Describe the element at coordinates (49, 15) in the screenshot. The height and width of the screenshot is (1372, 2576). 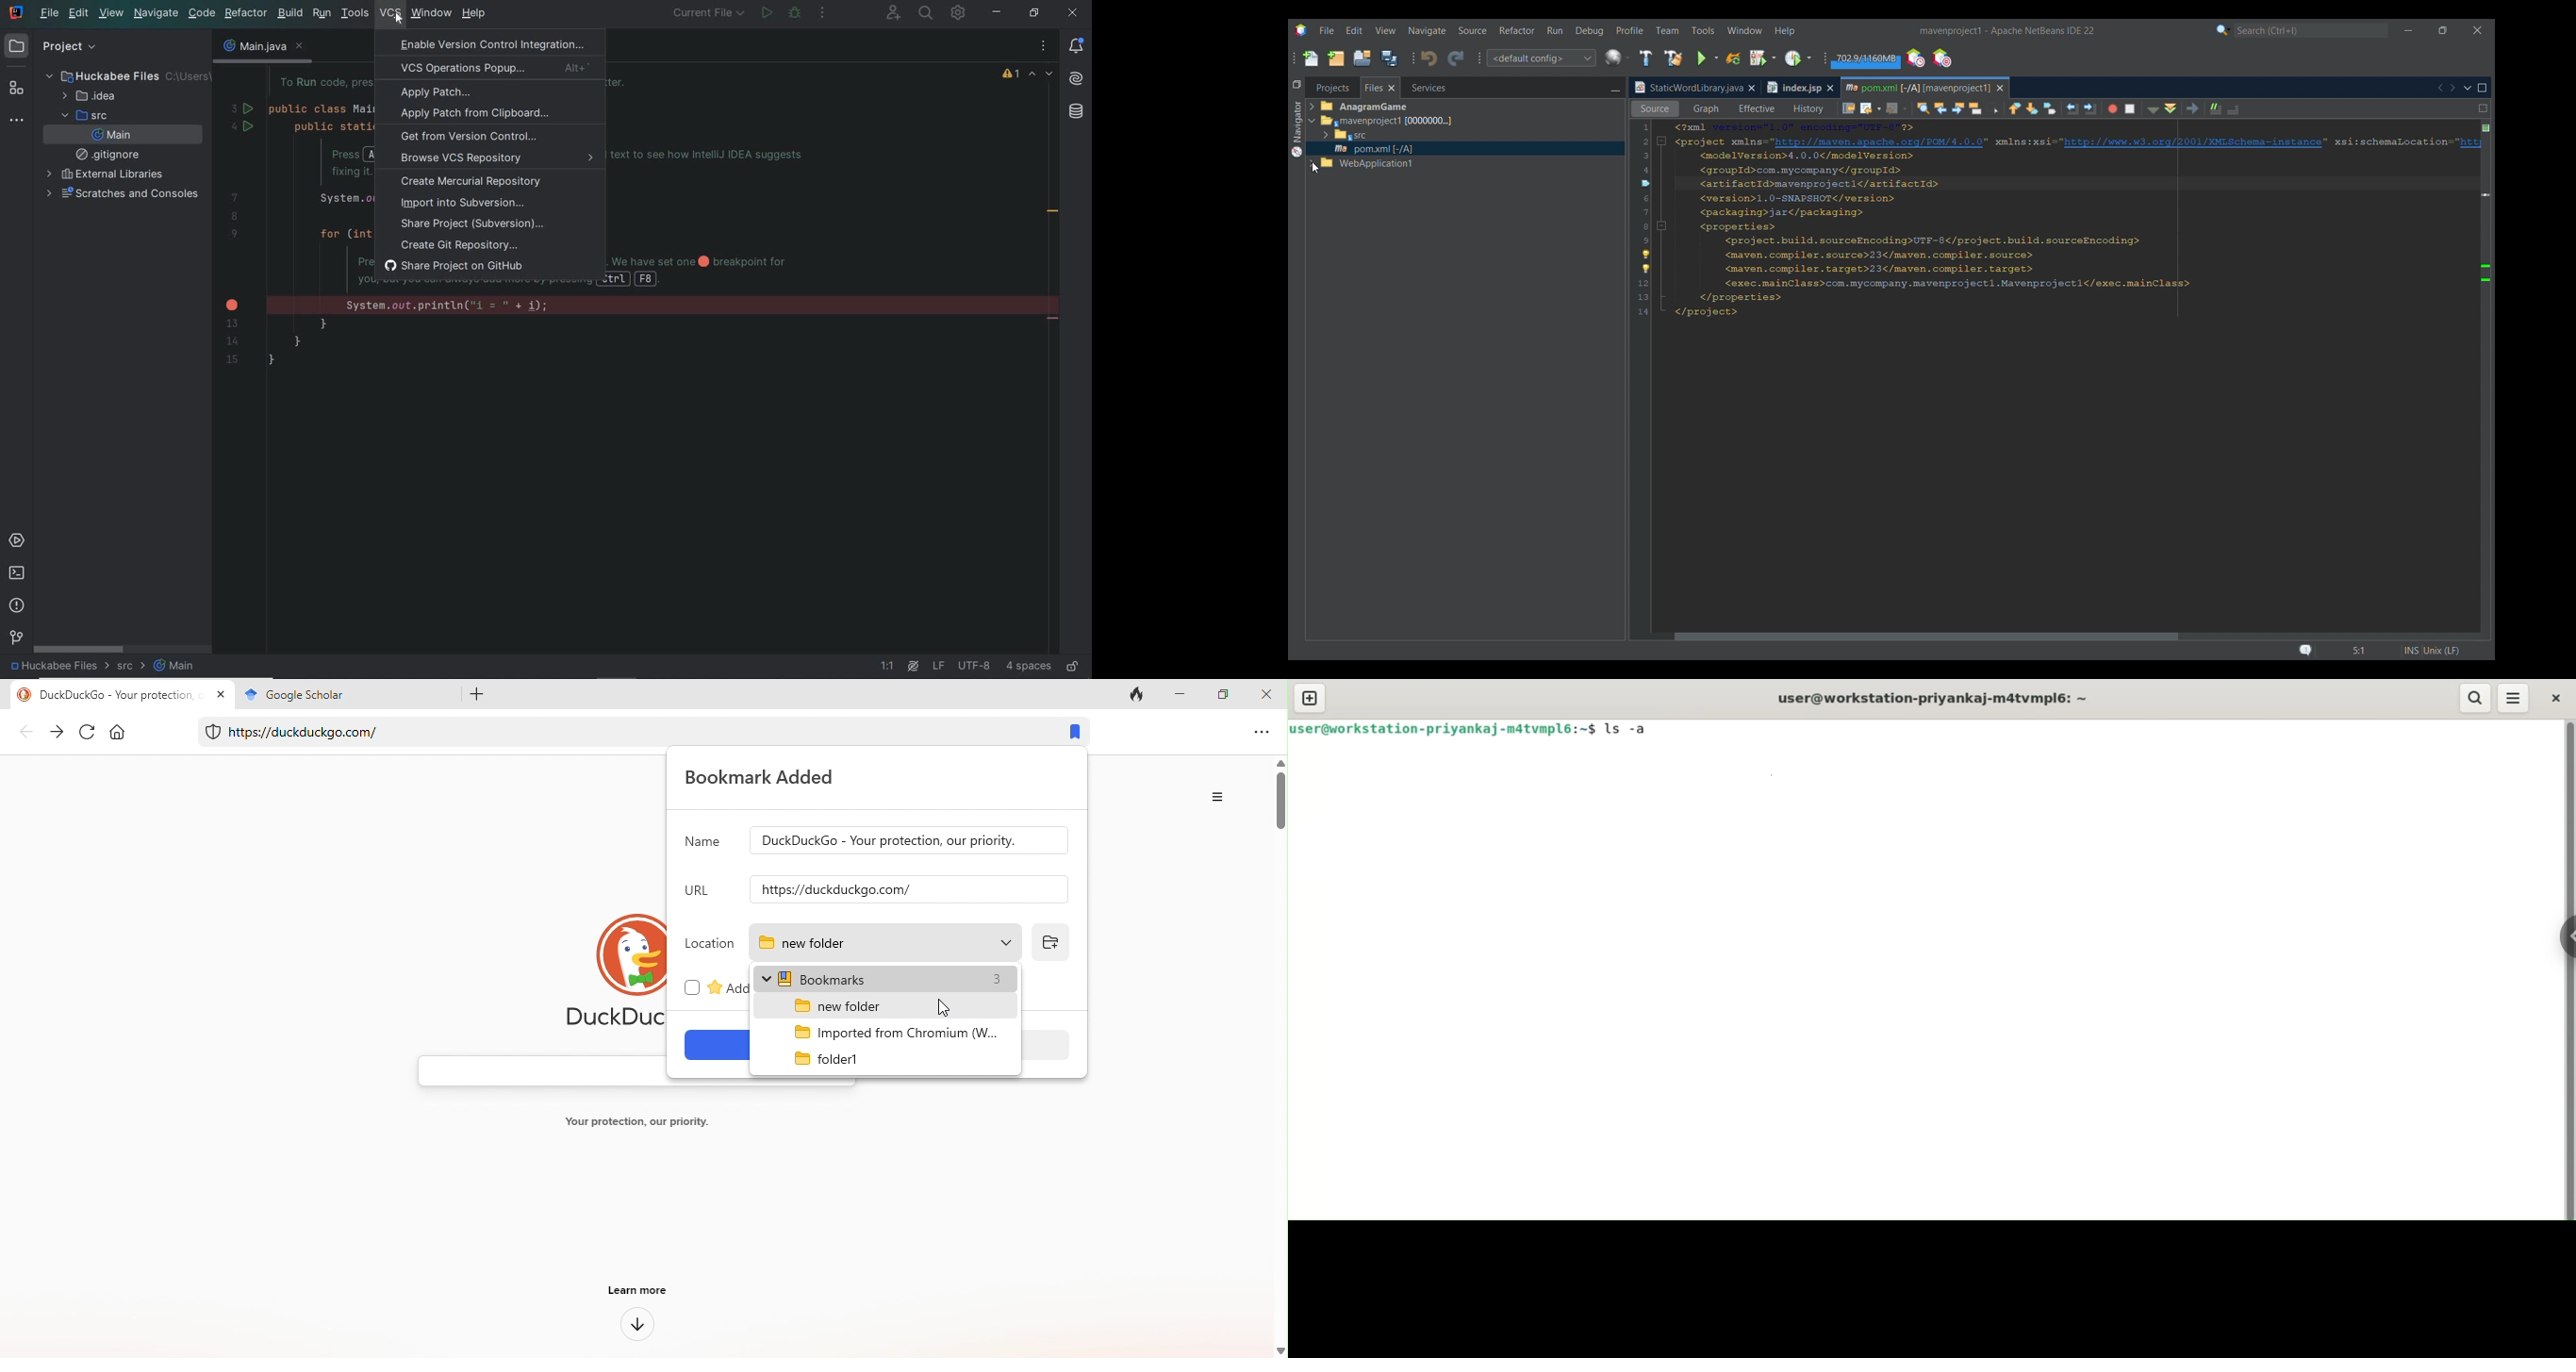
I see `file` at that location.